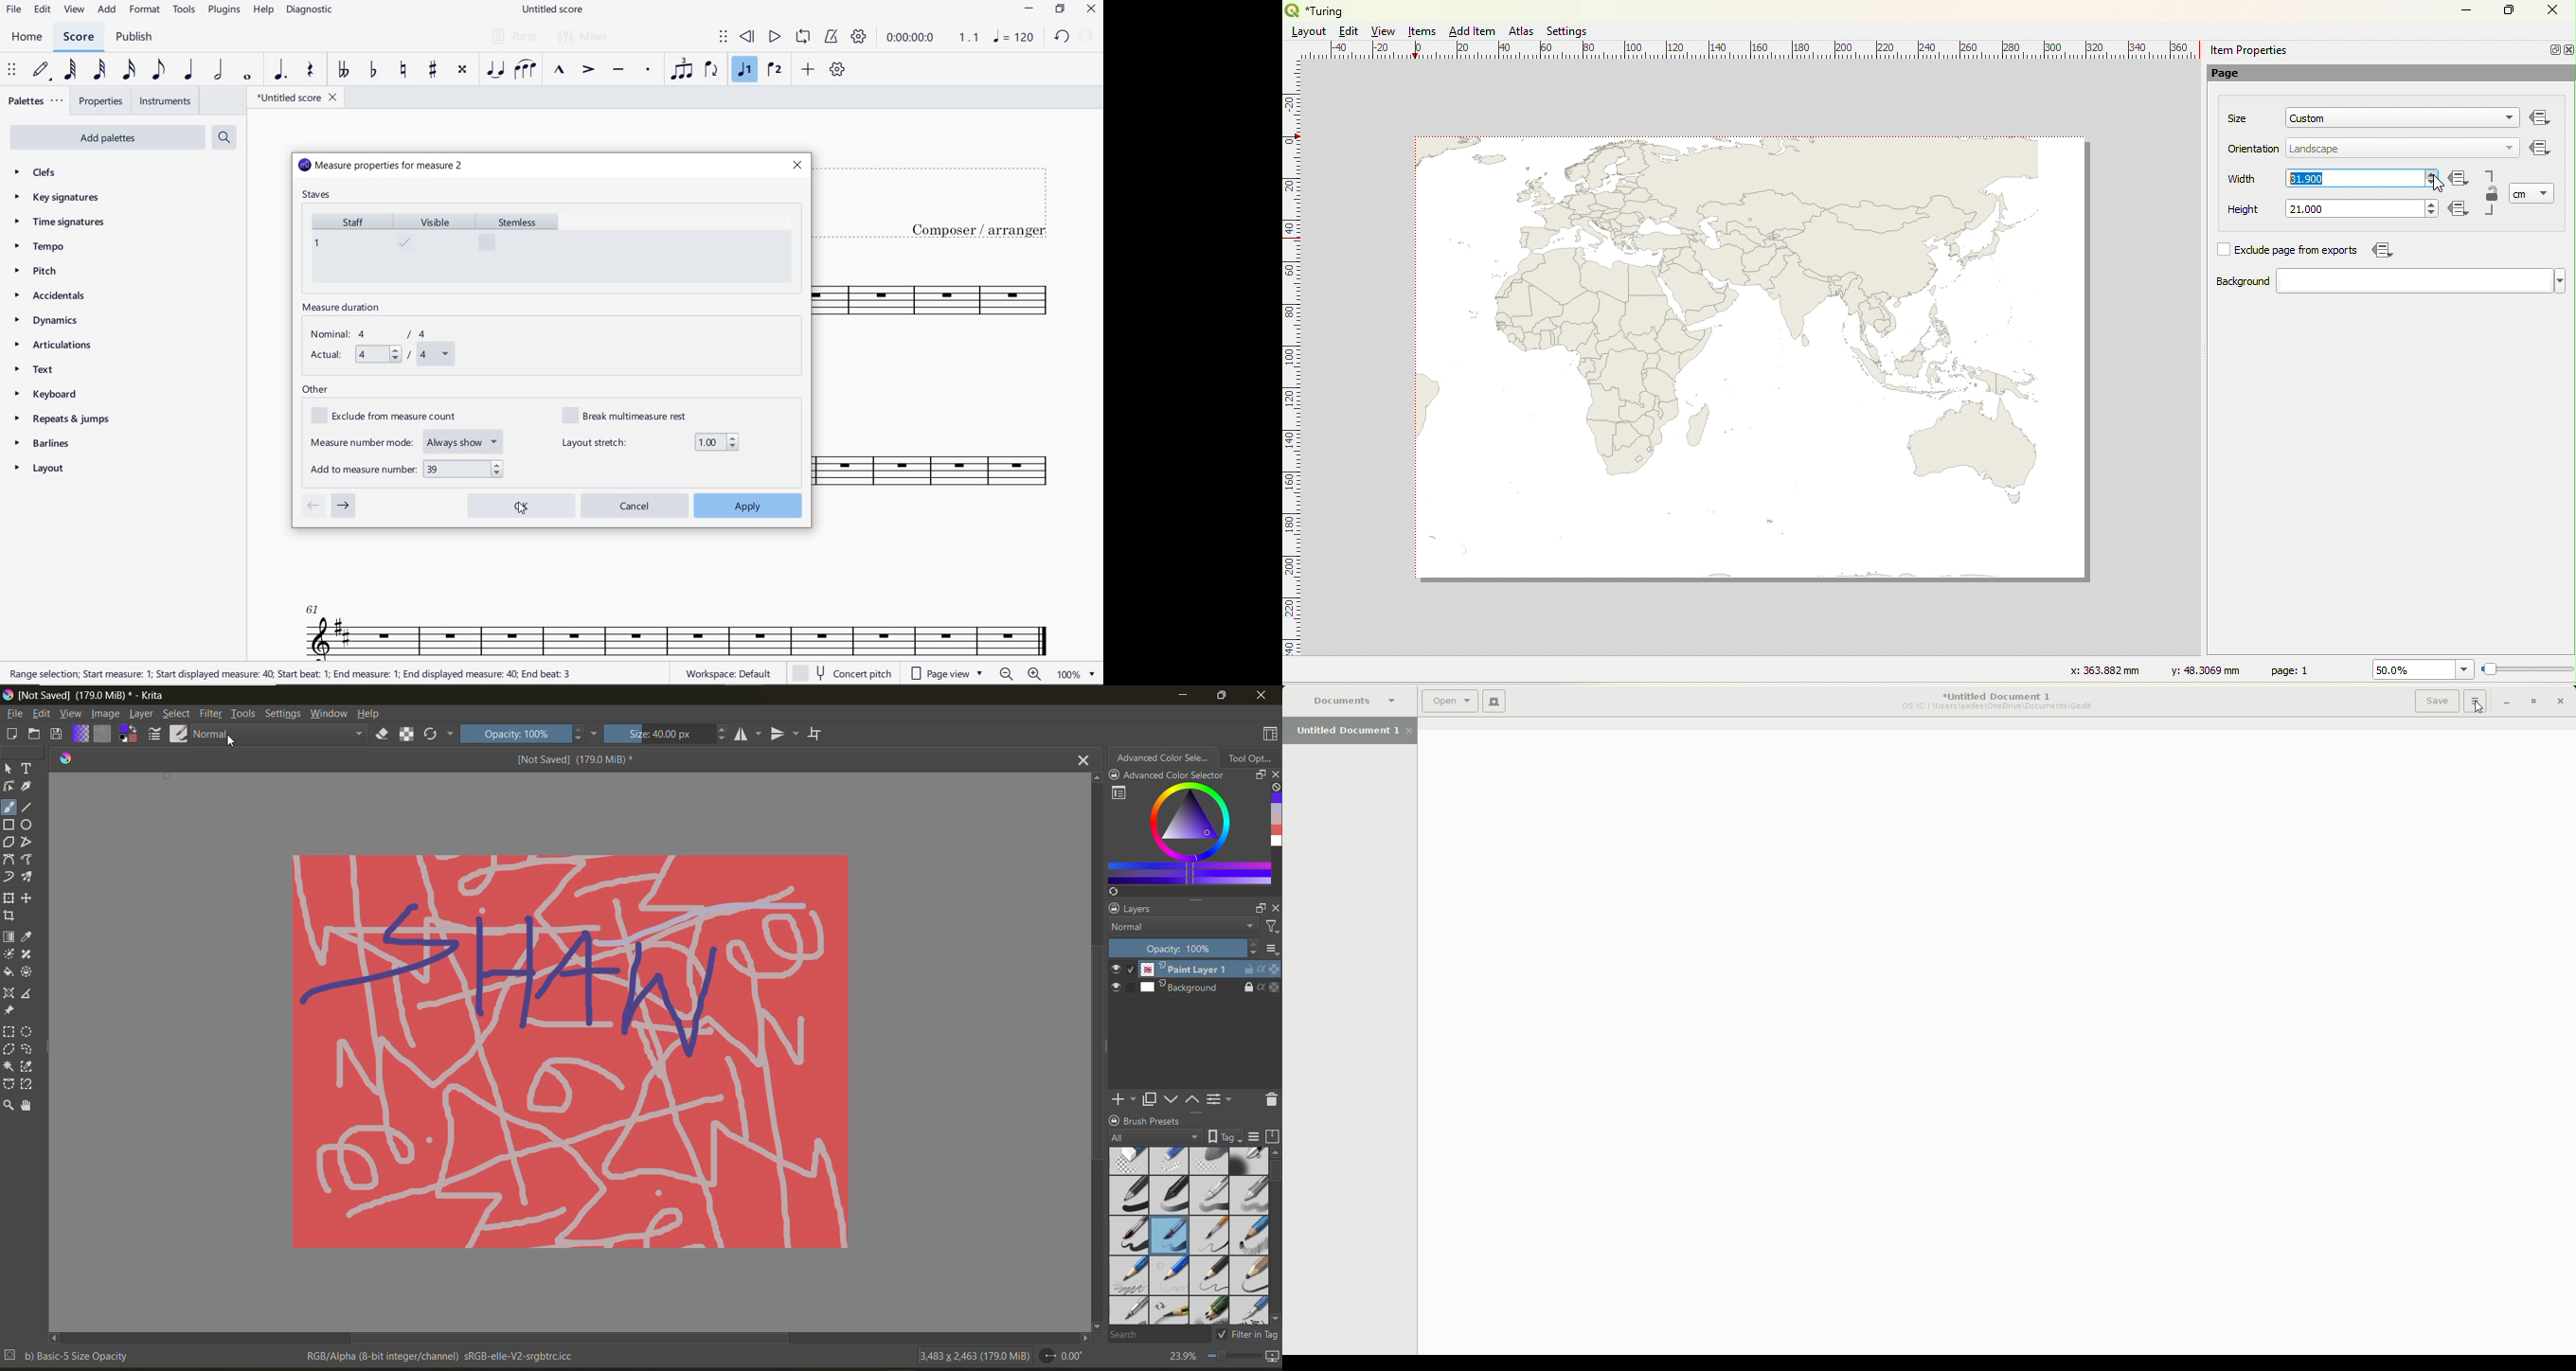  Describe the element at coordinates (280, 734) in the screenshot. I see `normal` at that location.